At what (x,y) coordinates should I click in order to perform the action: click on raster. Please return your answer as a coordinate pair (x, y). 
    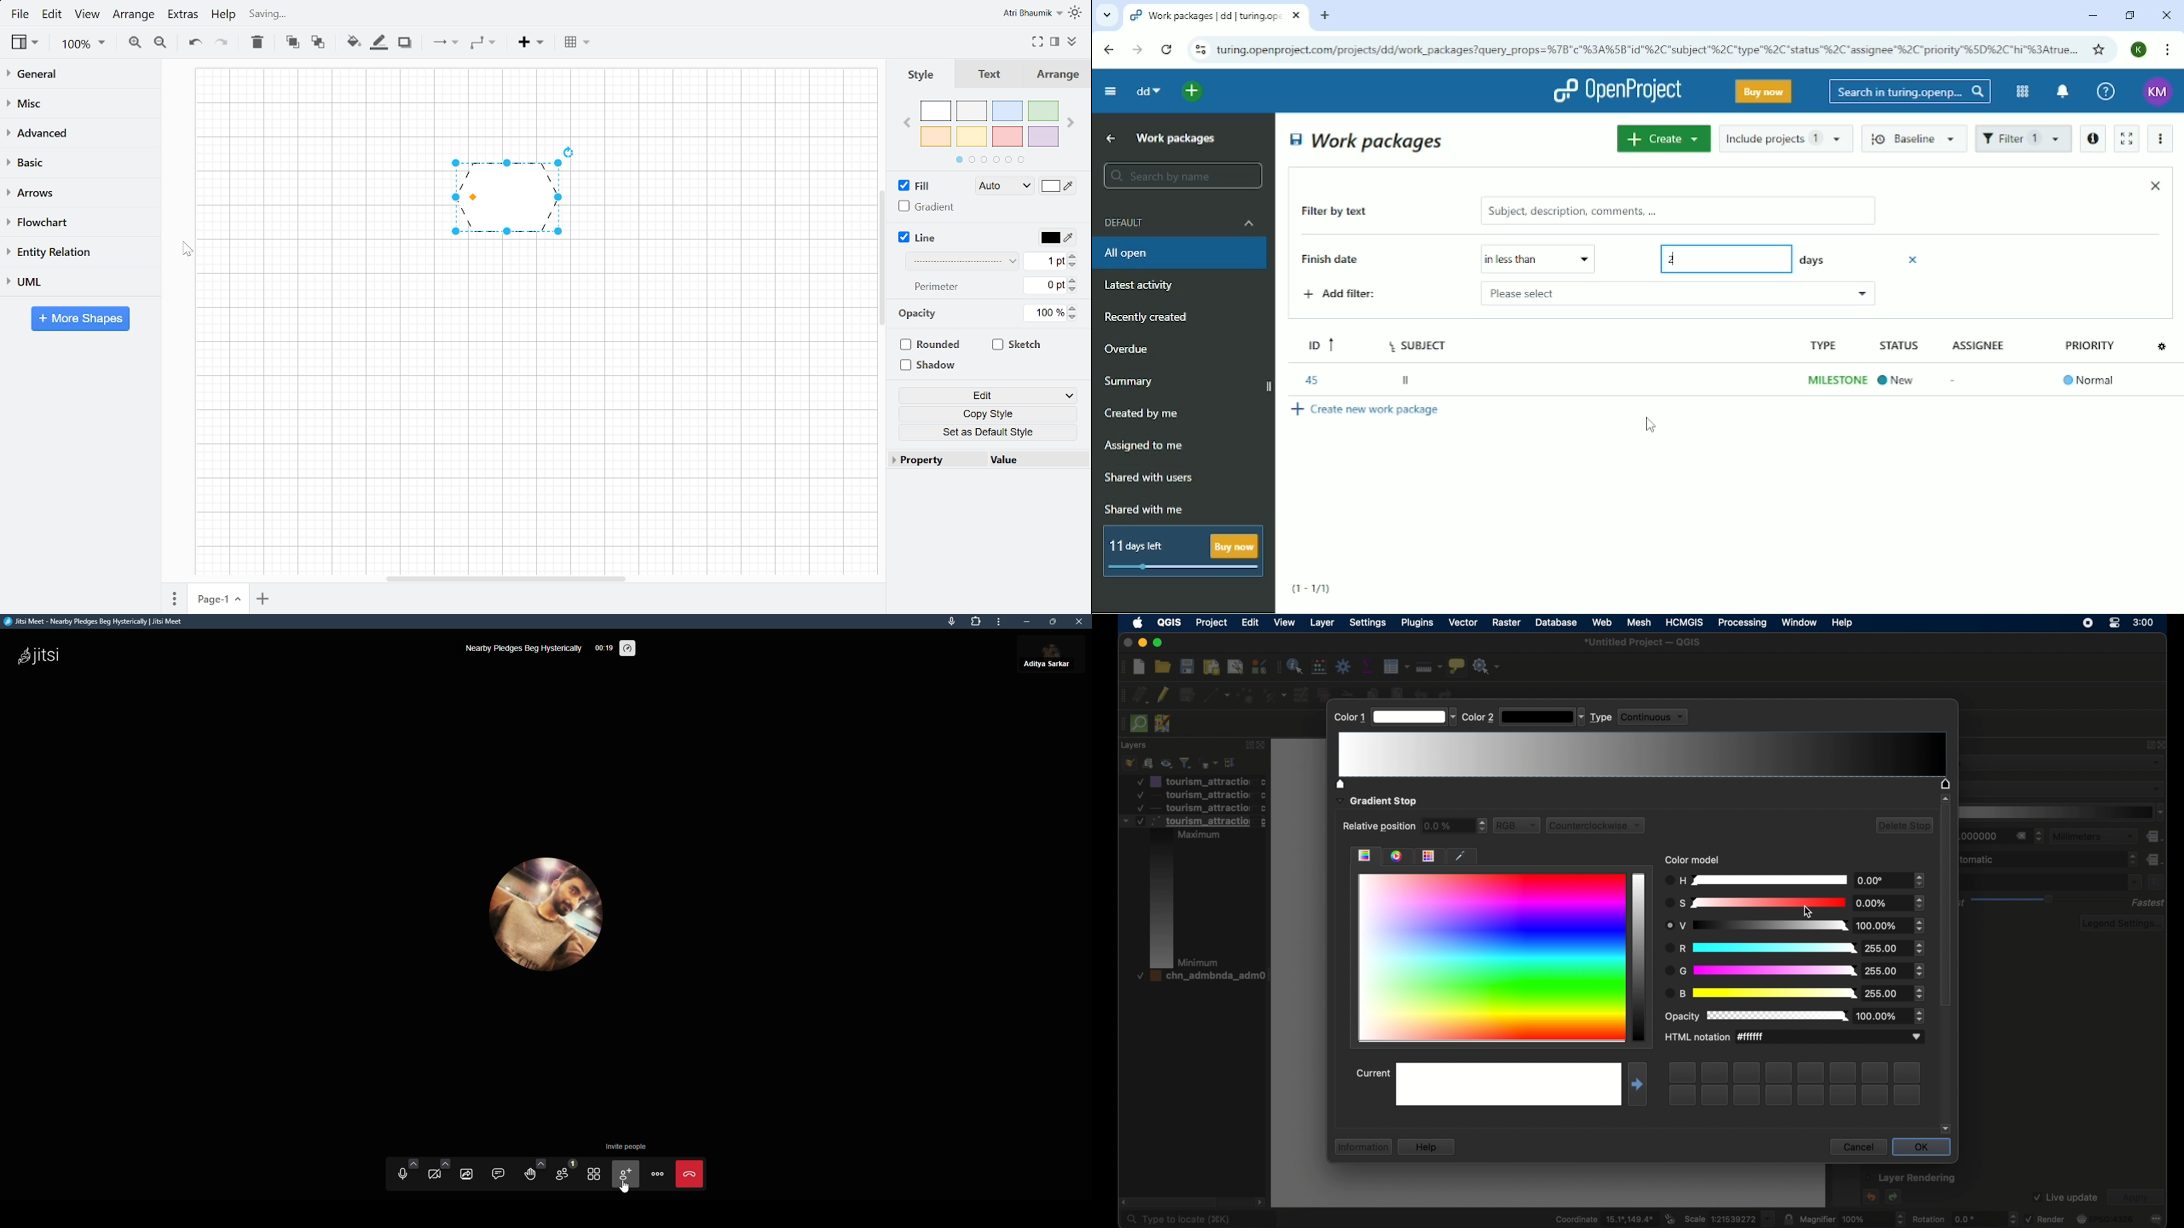
    Looking at the image, I should click on (1508, 623).